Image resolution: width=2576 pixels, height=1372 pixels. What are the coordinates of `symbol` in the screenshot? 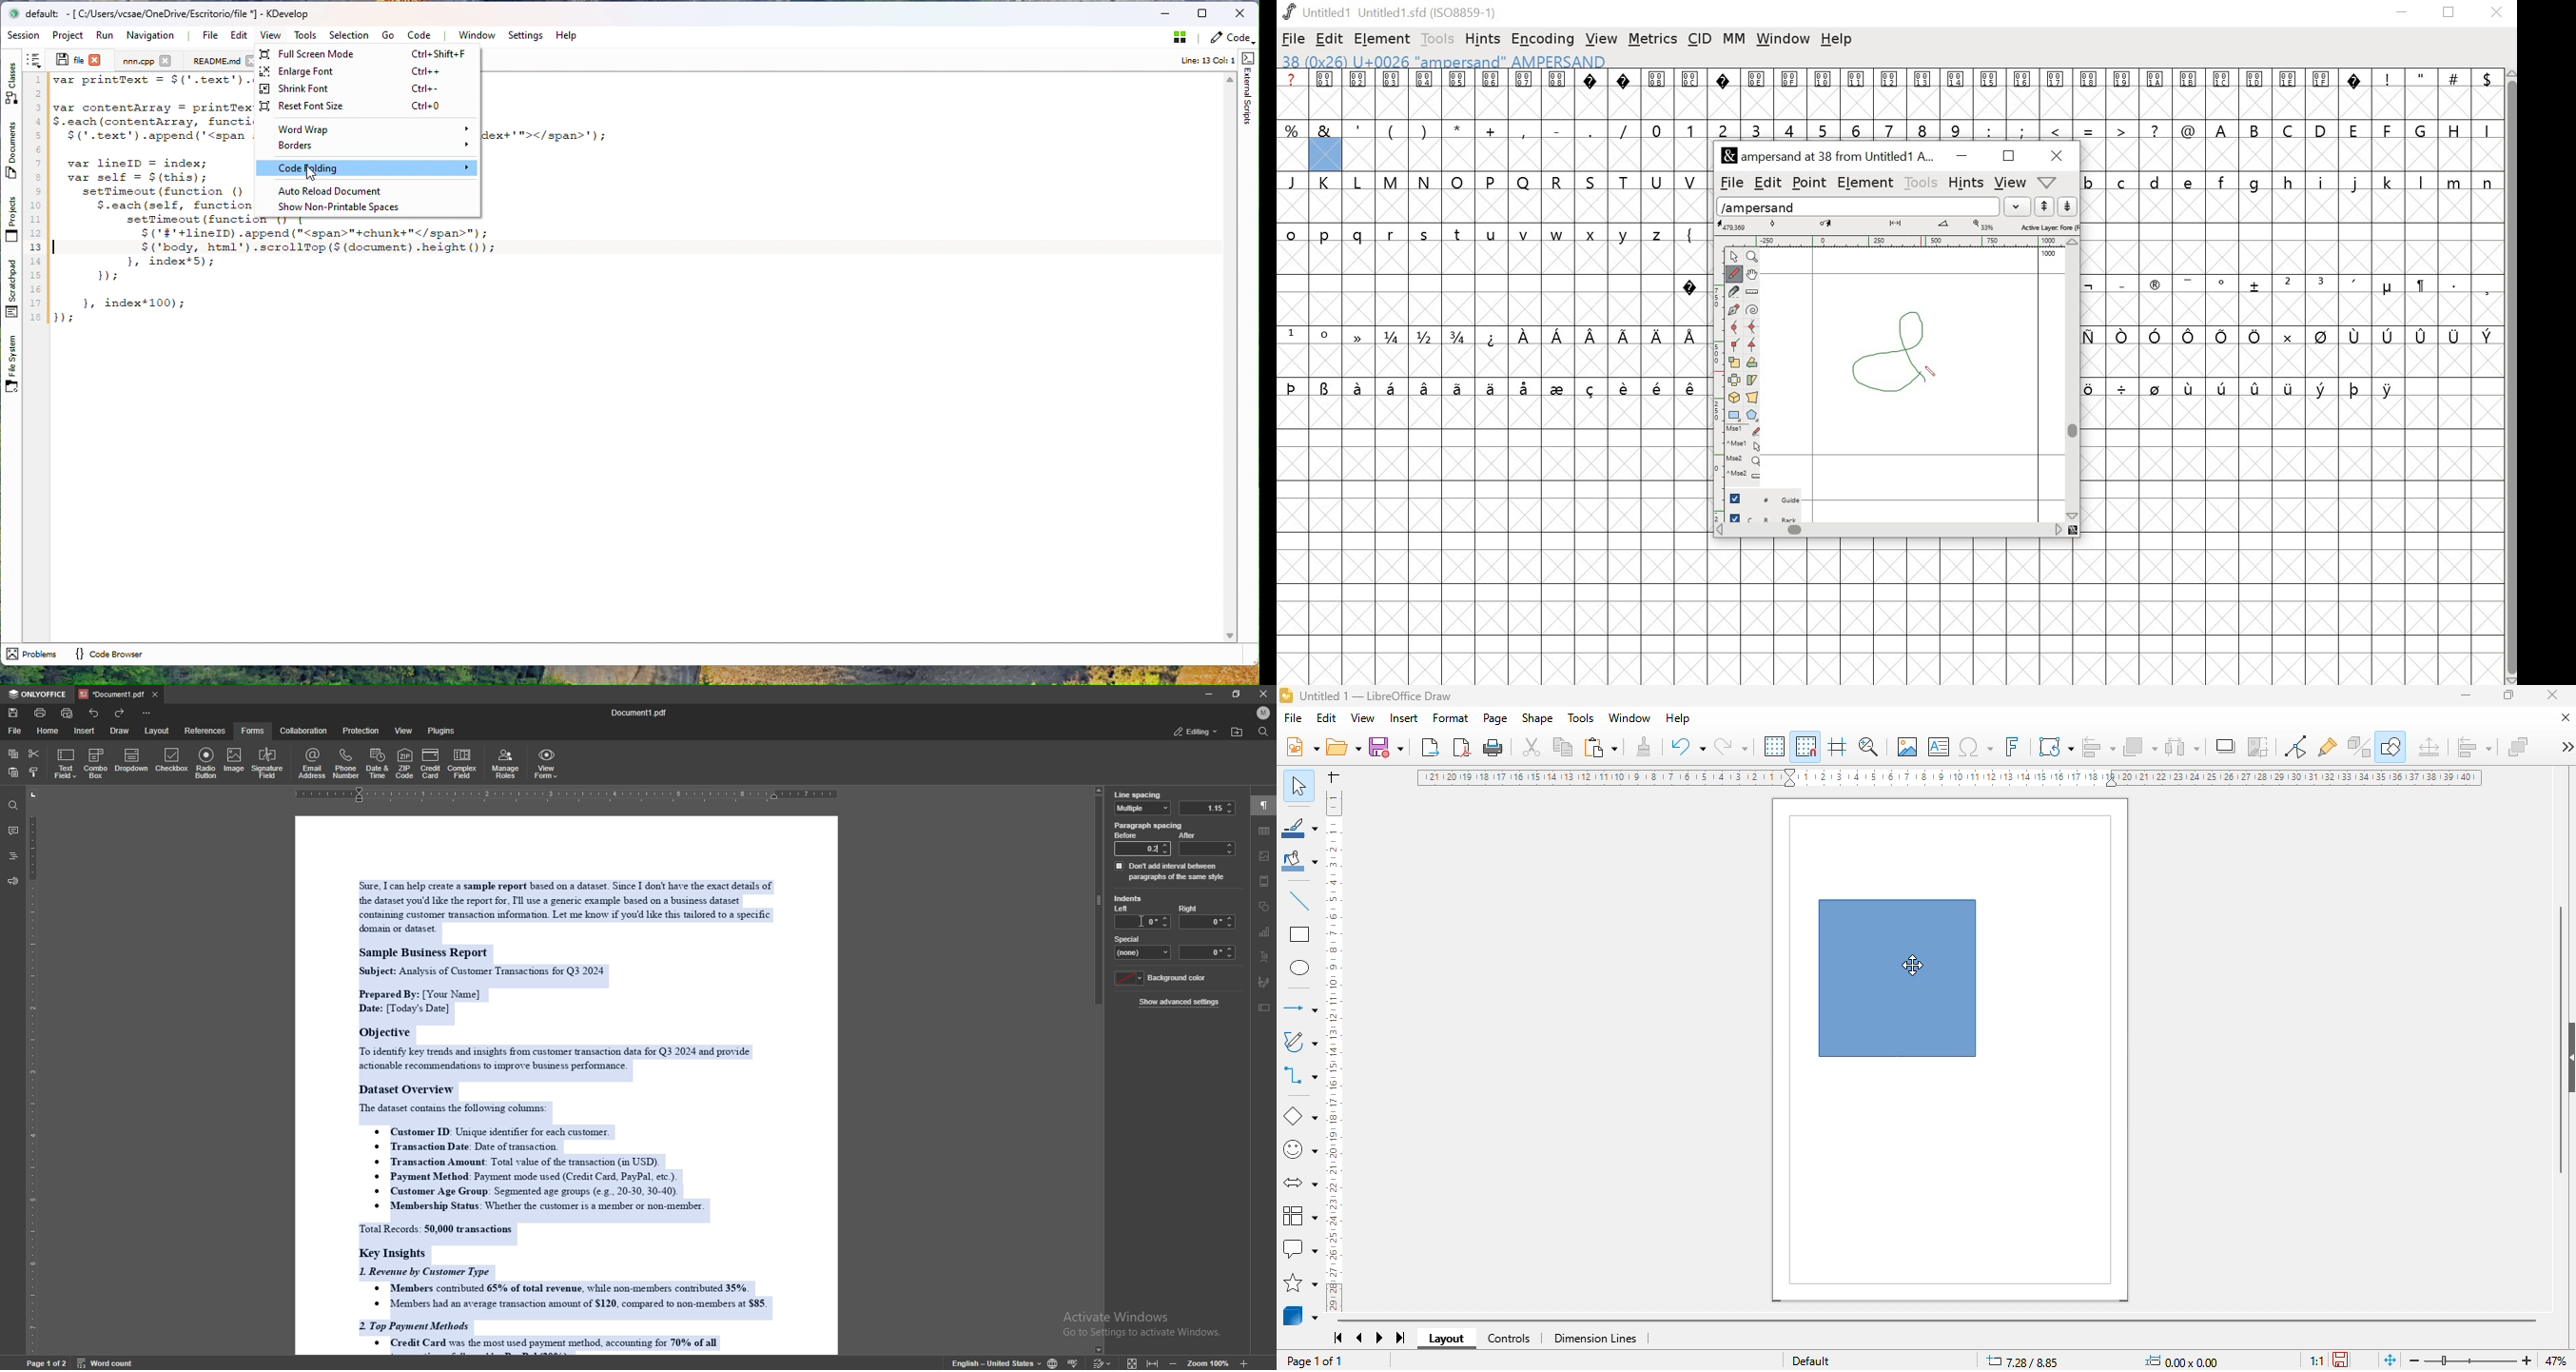 It's located at (1691, 388).